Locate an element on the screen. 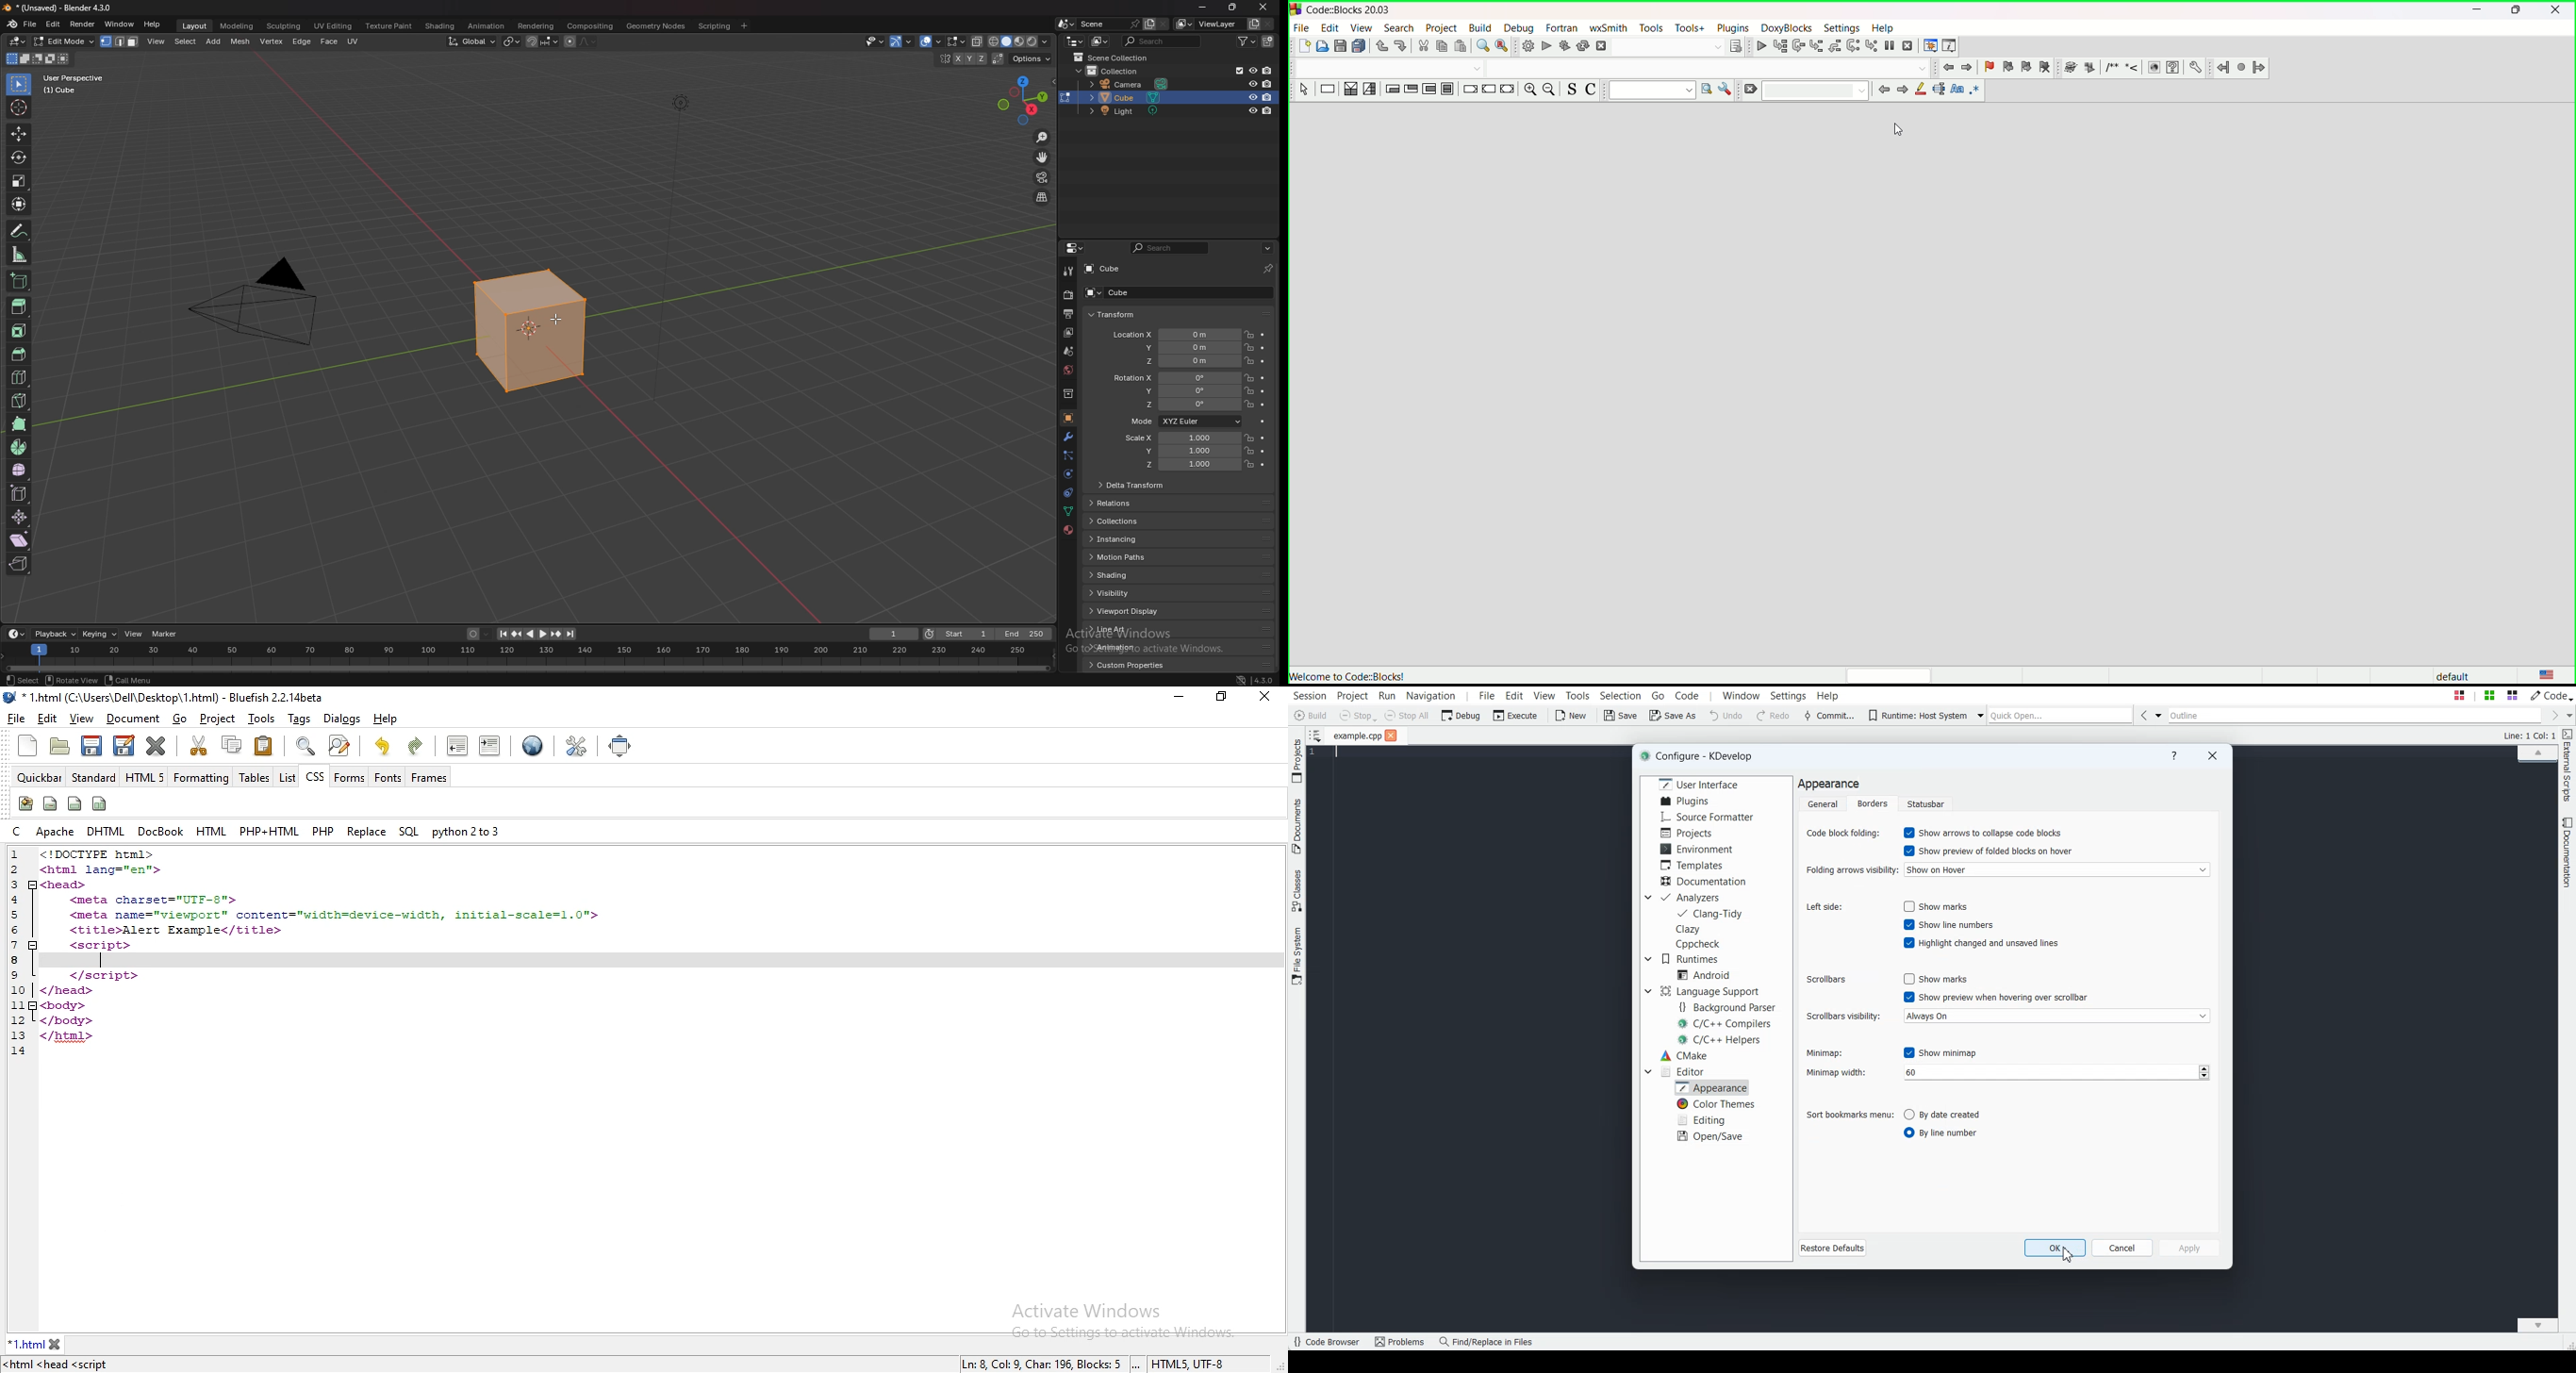 Image resolution: width=2576 pixels, height=1400 pixels. shading is located at coordinates (441, 27).